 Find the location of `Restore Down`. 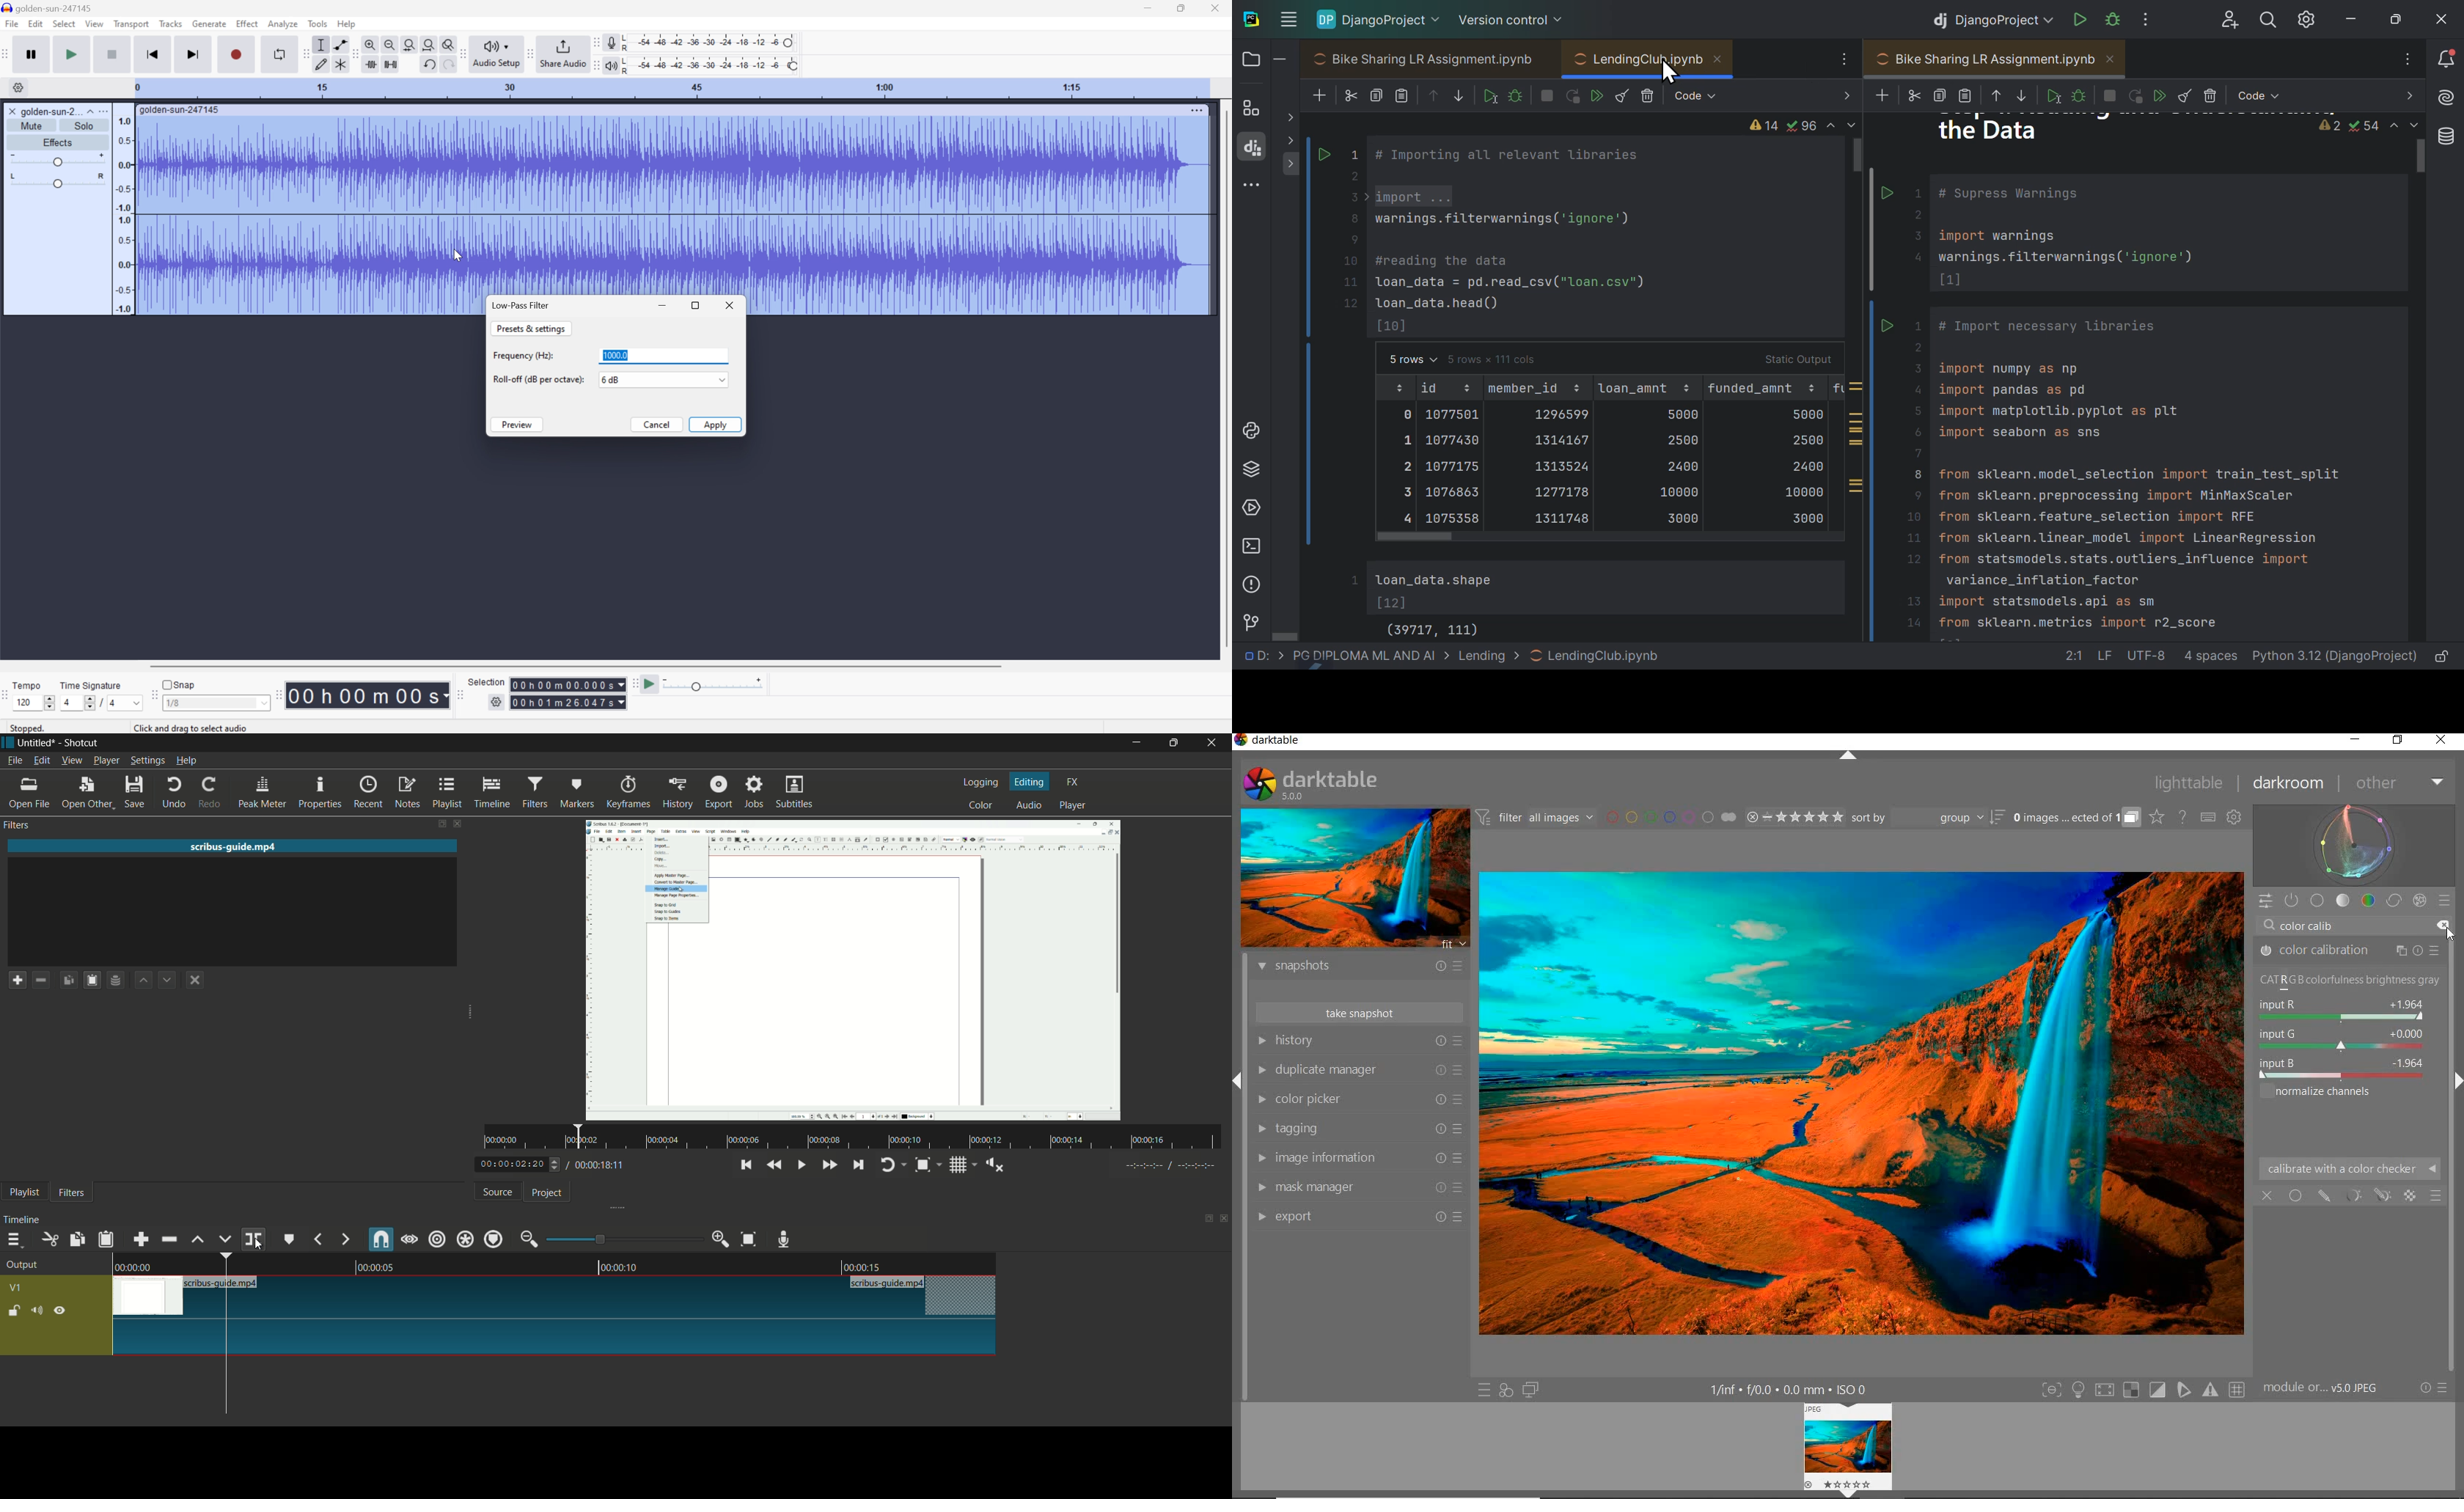

Restore Down is located at coordinates (1181, 9).